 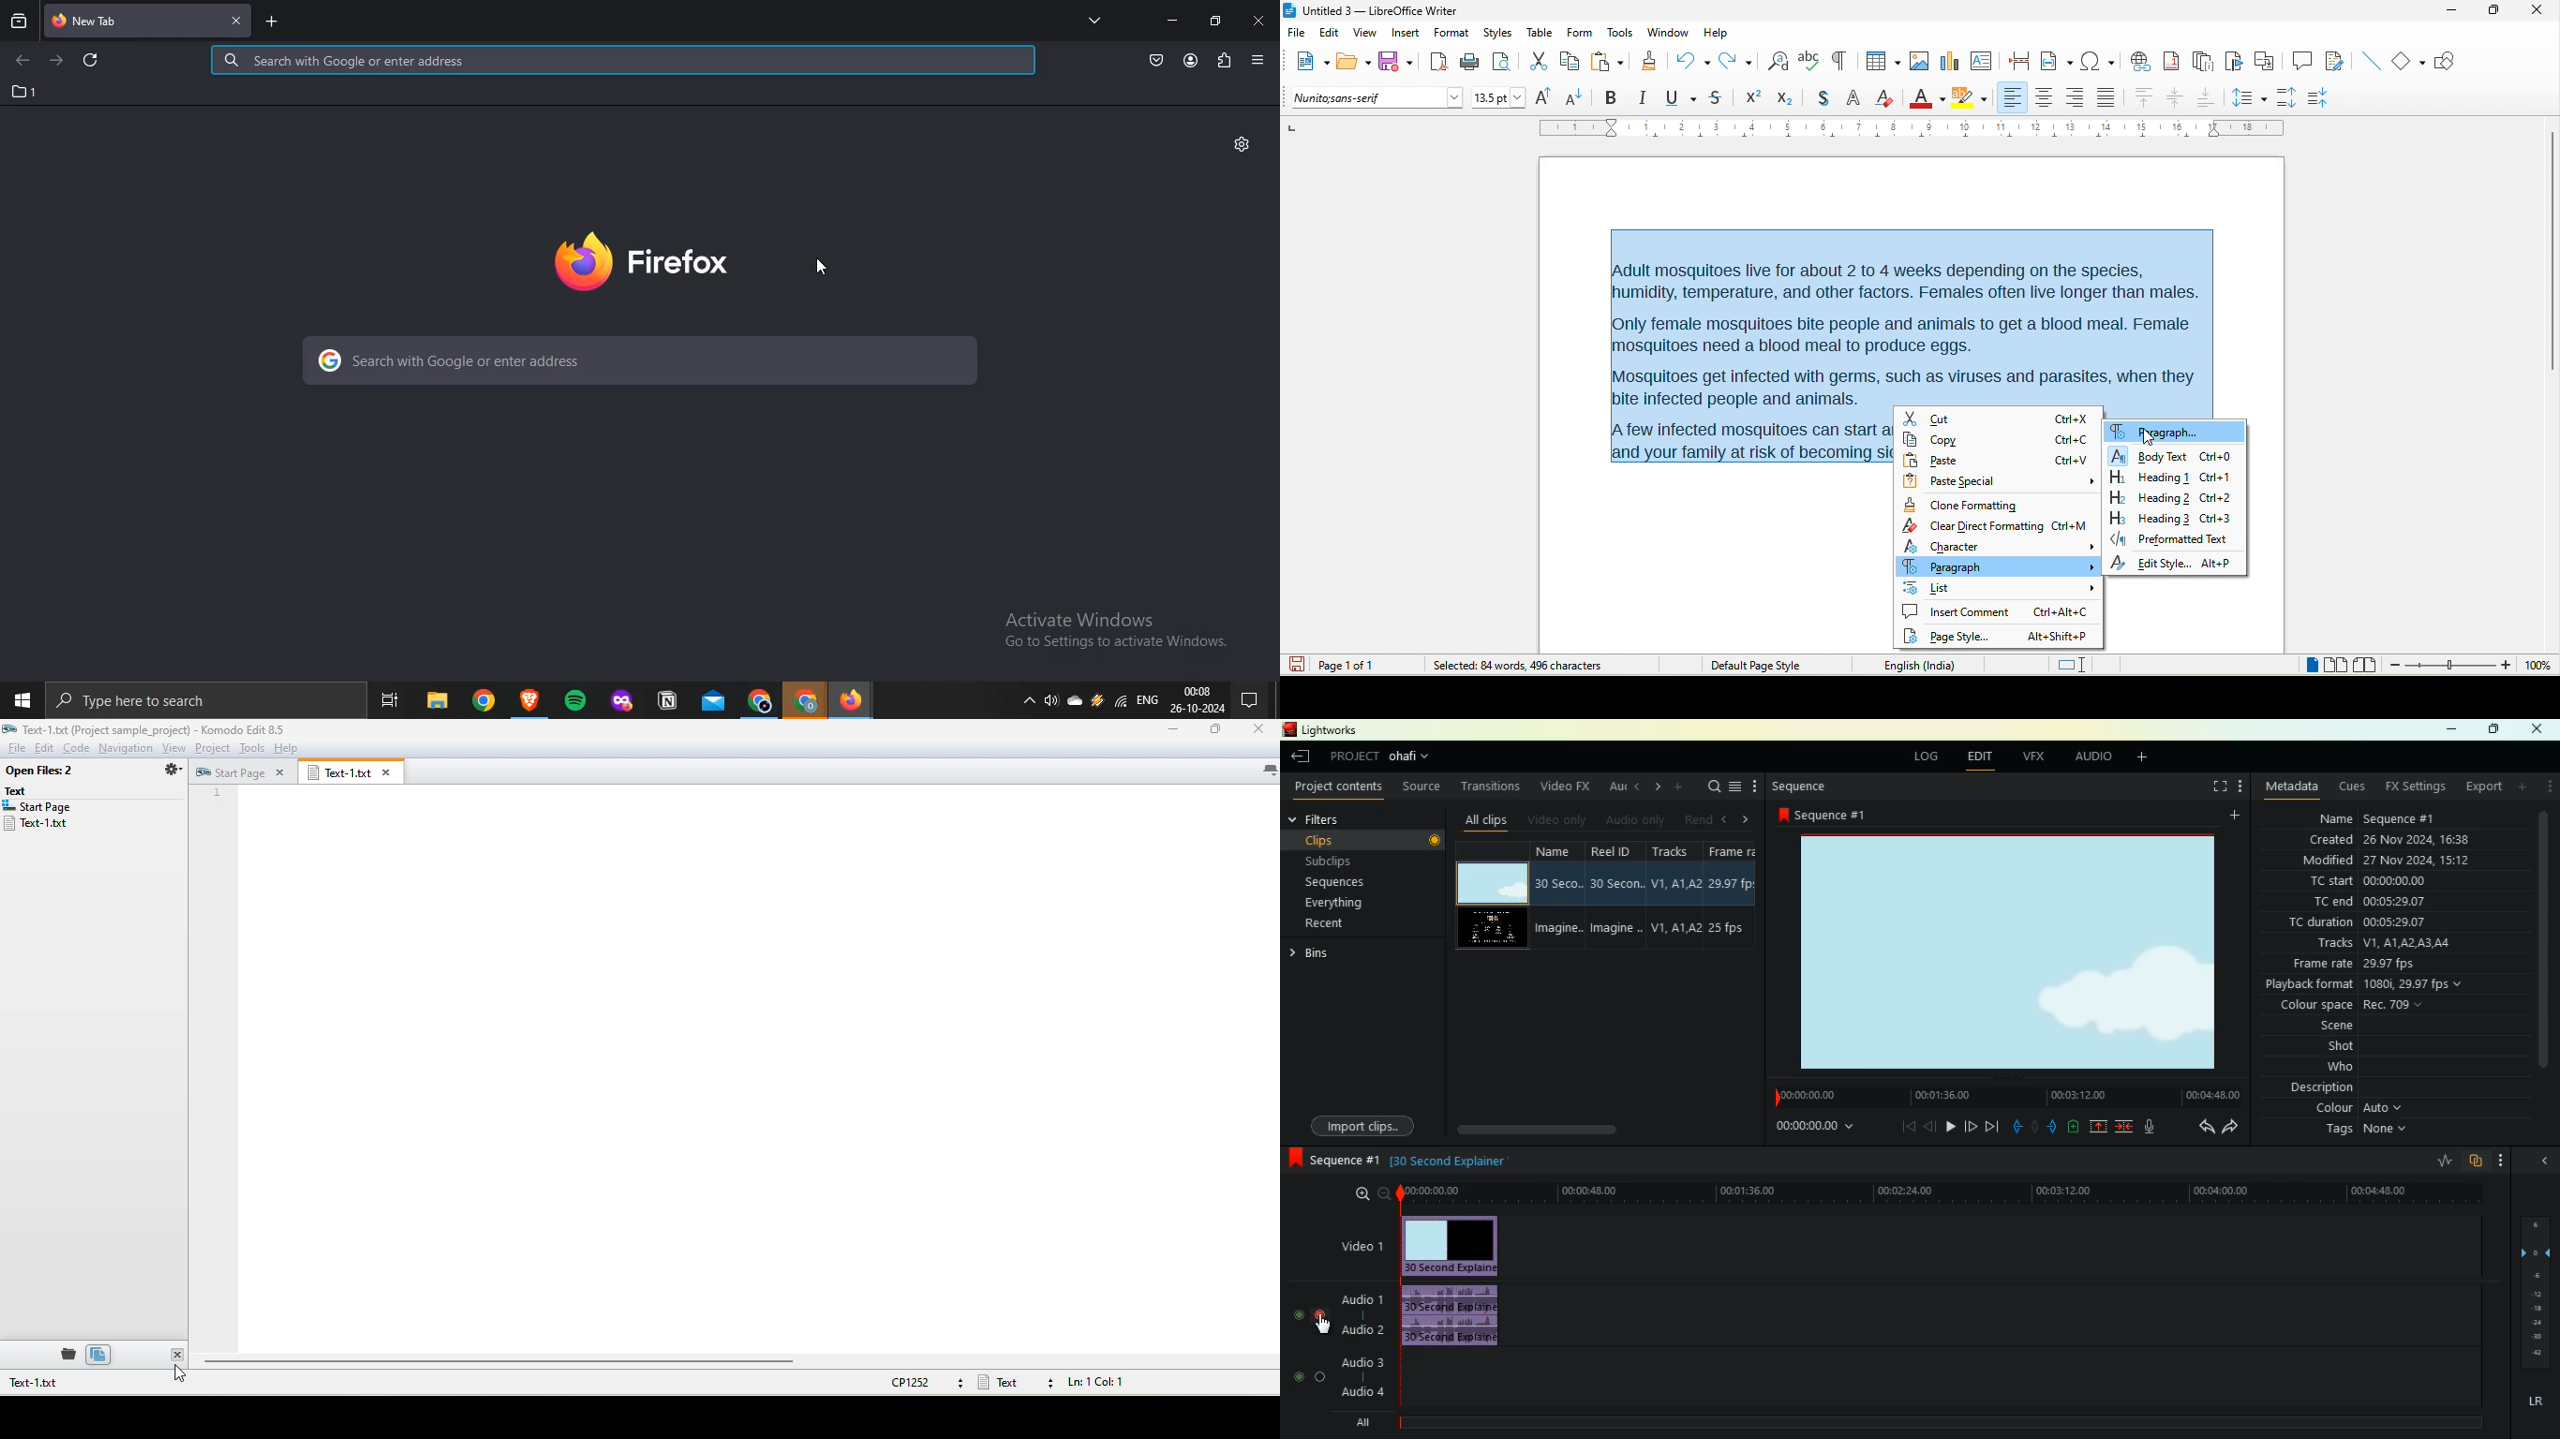 I want to click on close tab, so click(x=234, y=19).